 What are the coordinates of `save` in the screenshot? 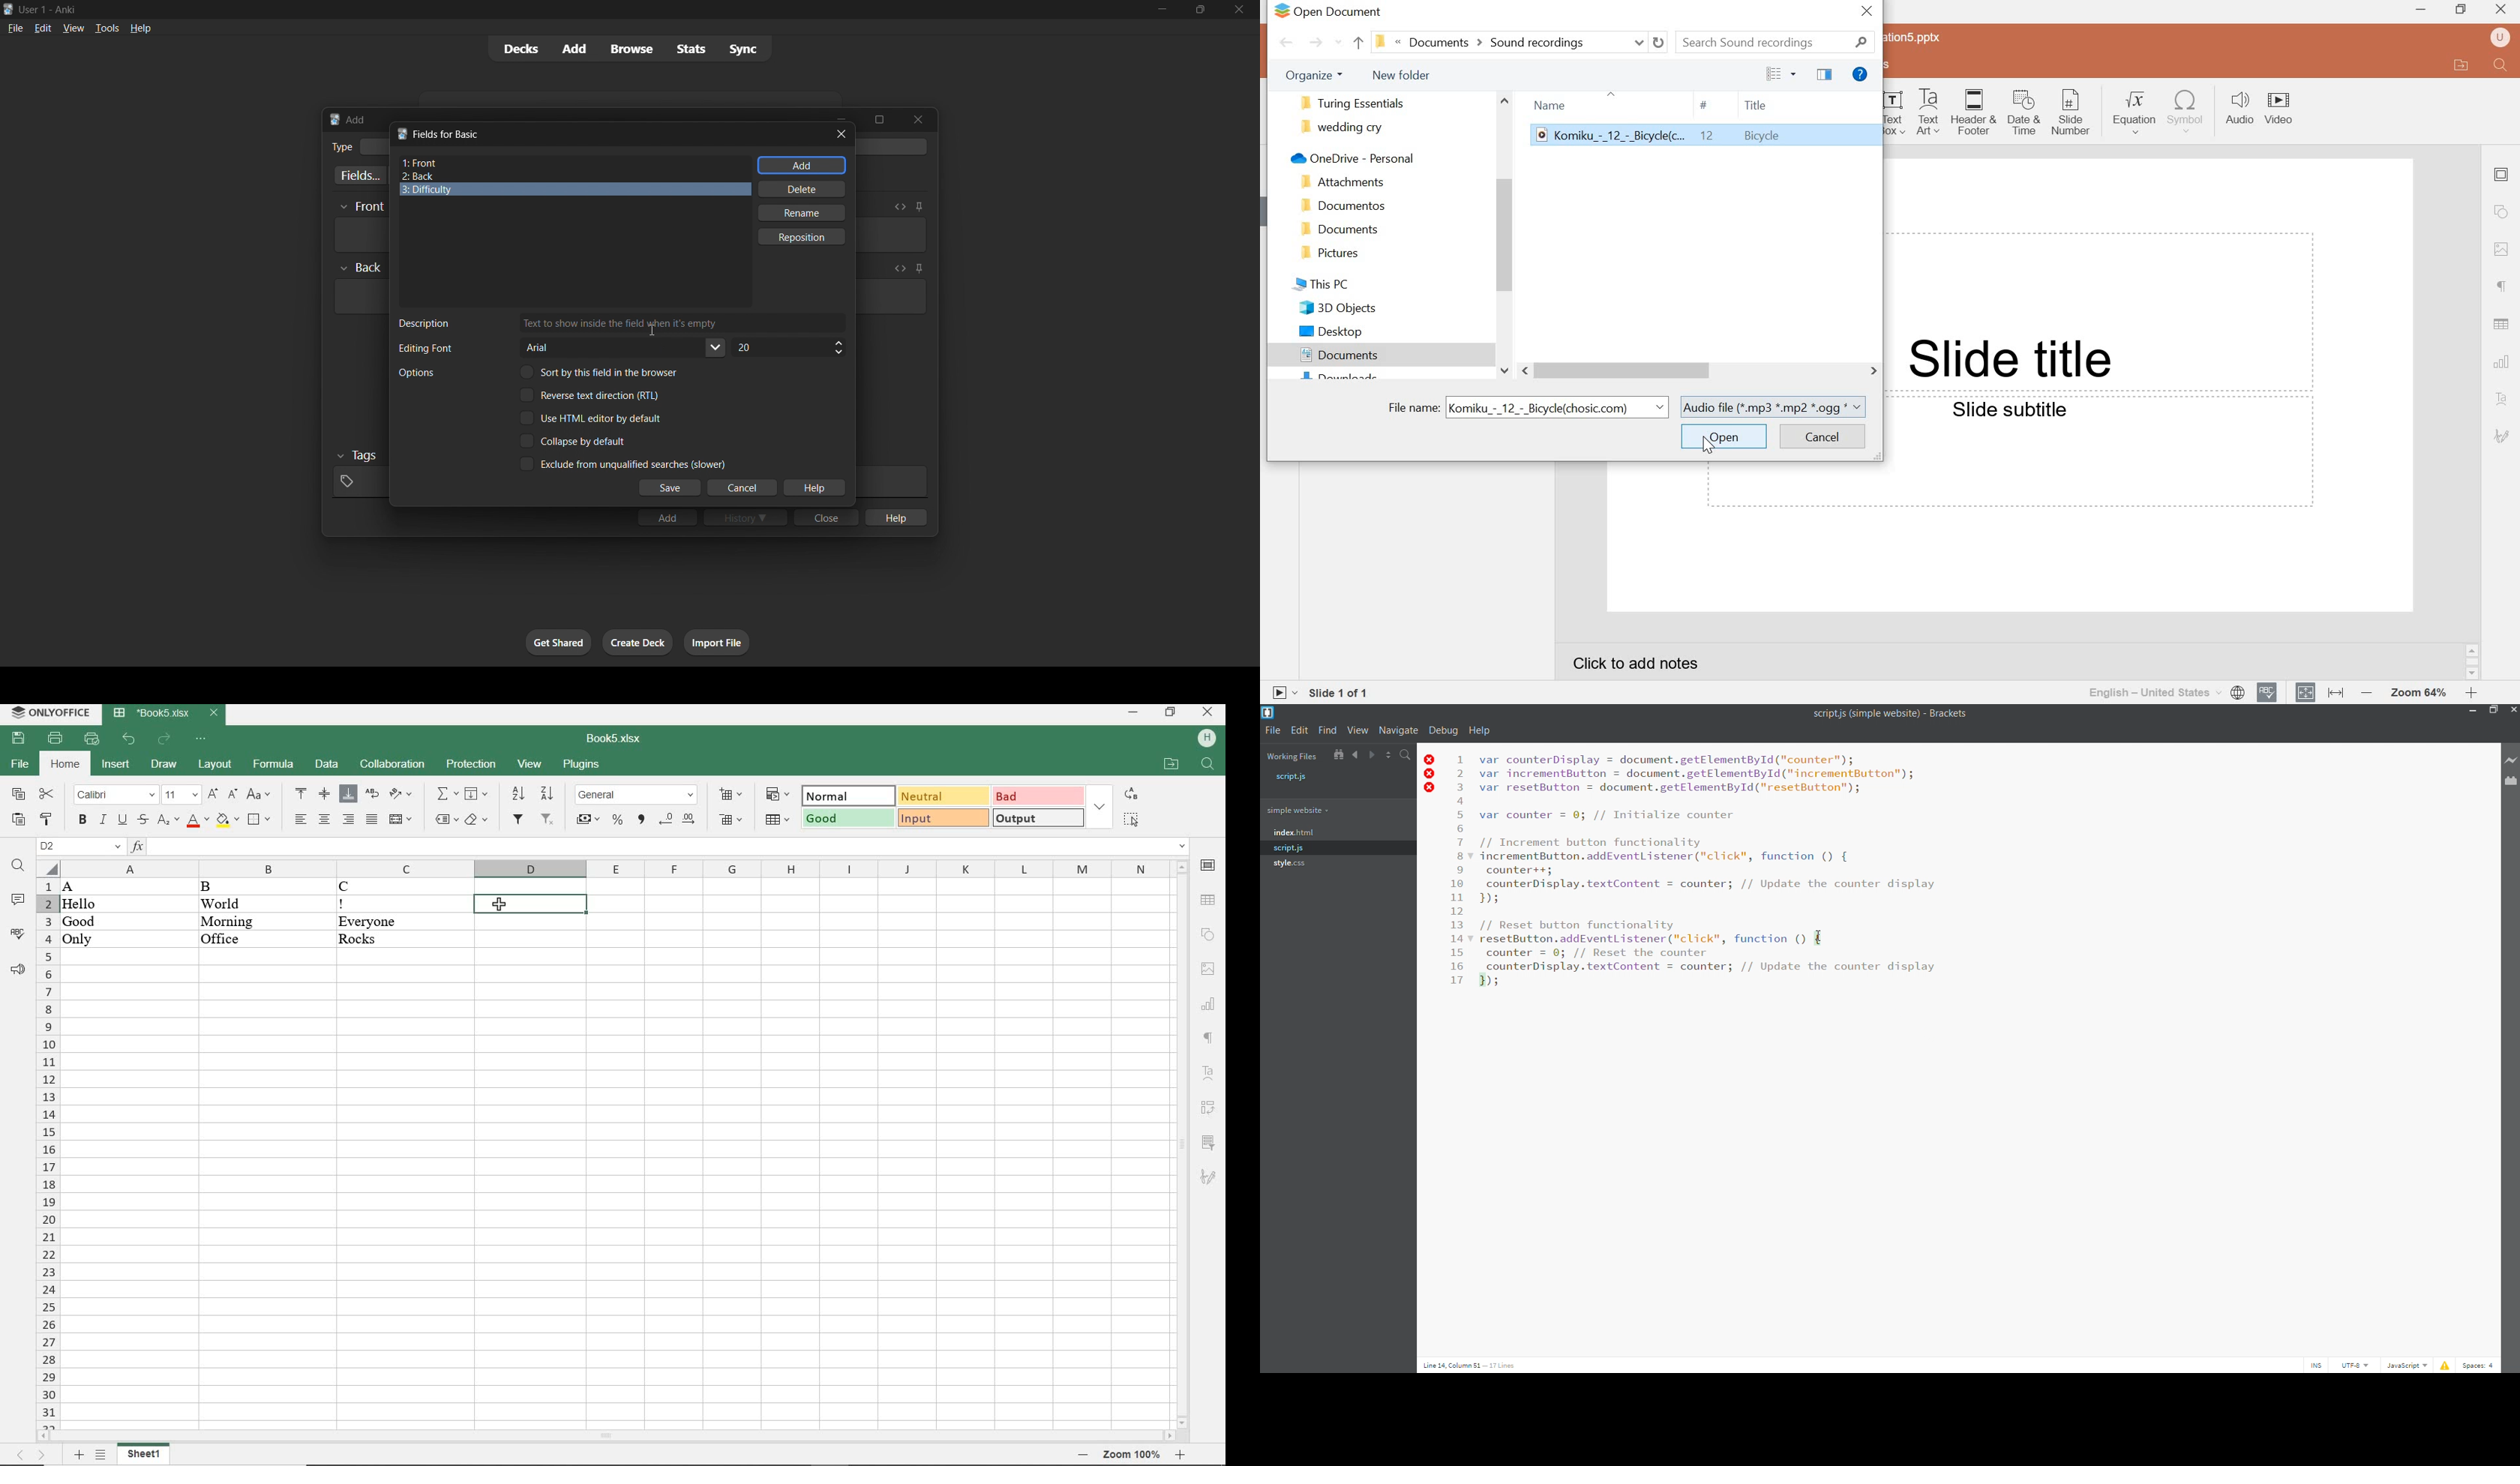 It's located at (670, 488).